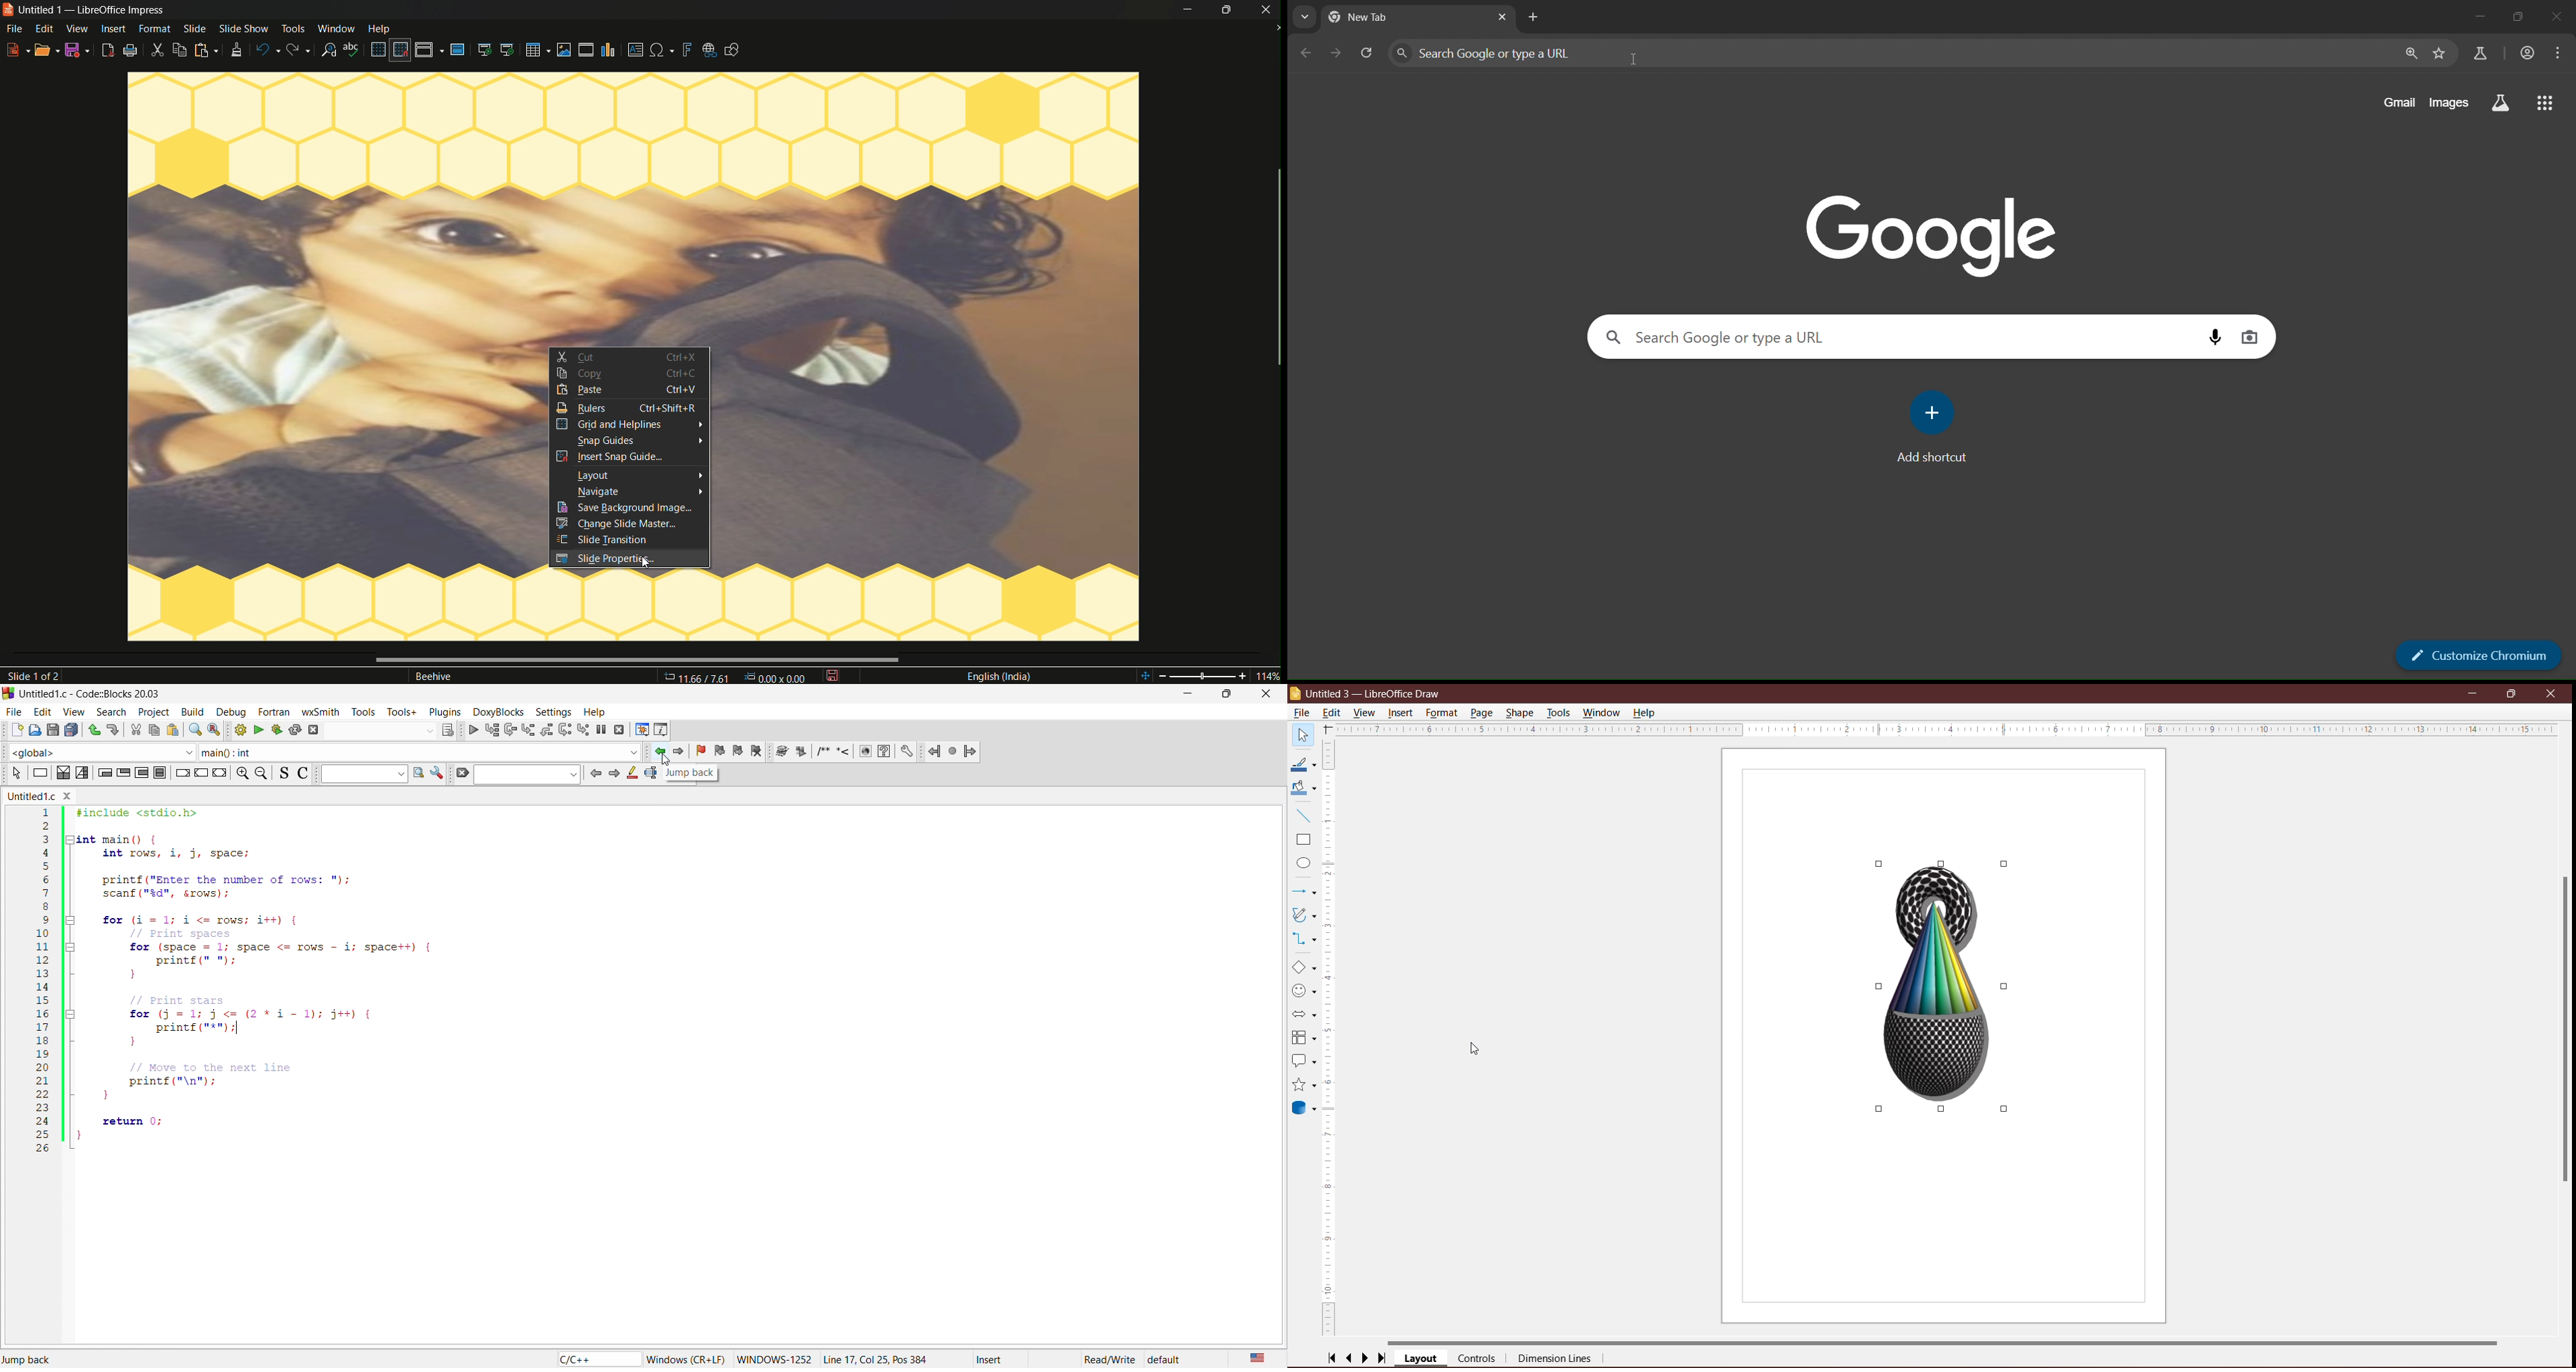 This screenshot has height=1372, width=2576. I want to click on arrow, so click(700, 441).